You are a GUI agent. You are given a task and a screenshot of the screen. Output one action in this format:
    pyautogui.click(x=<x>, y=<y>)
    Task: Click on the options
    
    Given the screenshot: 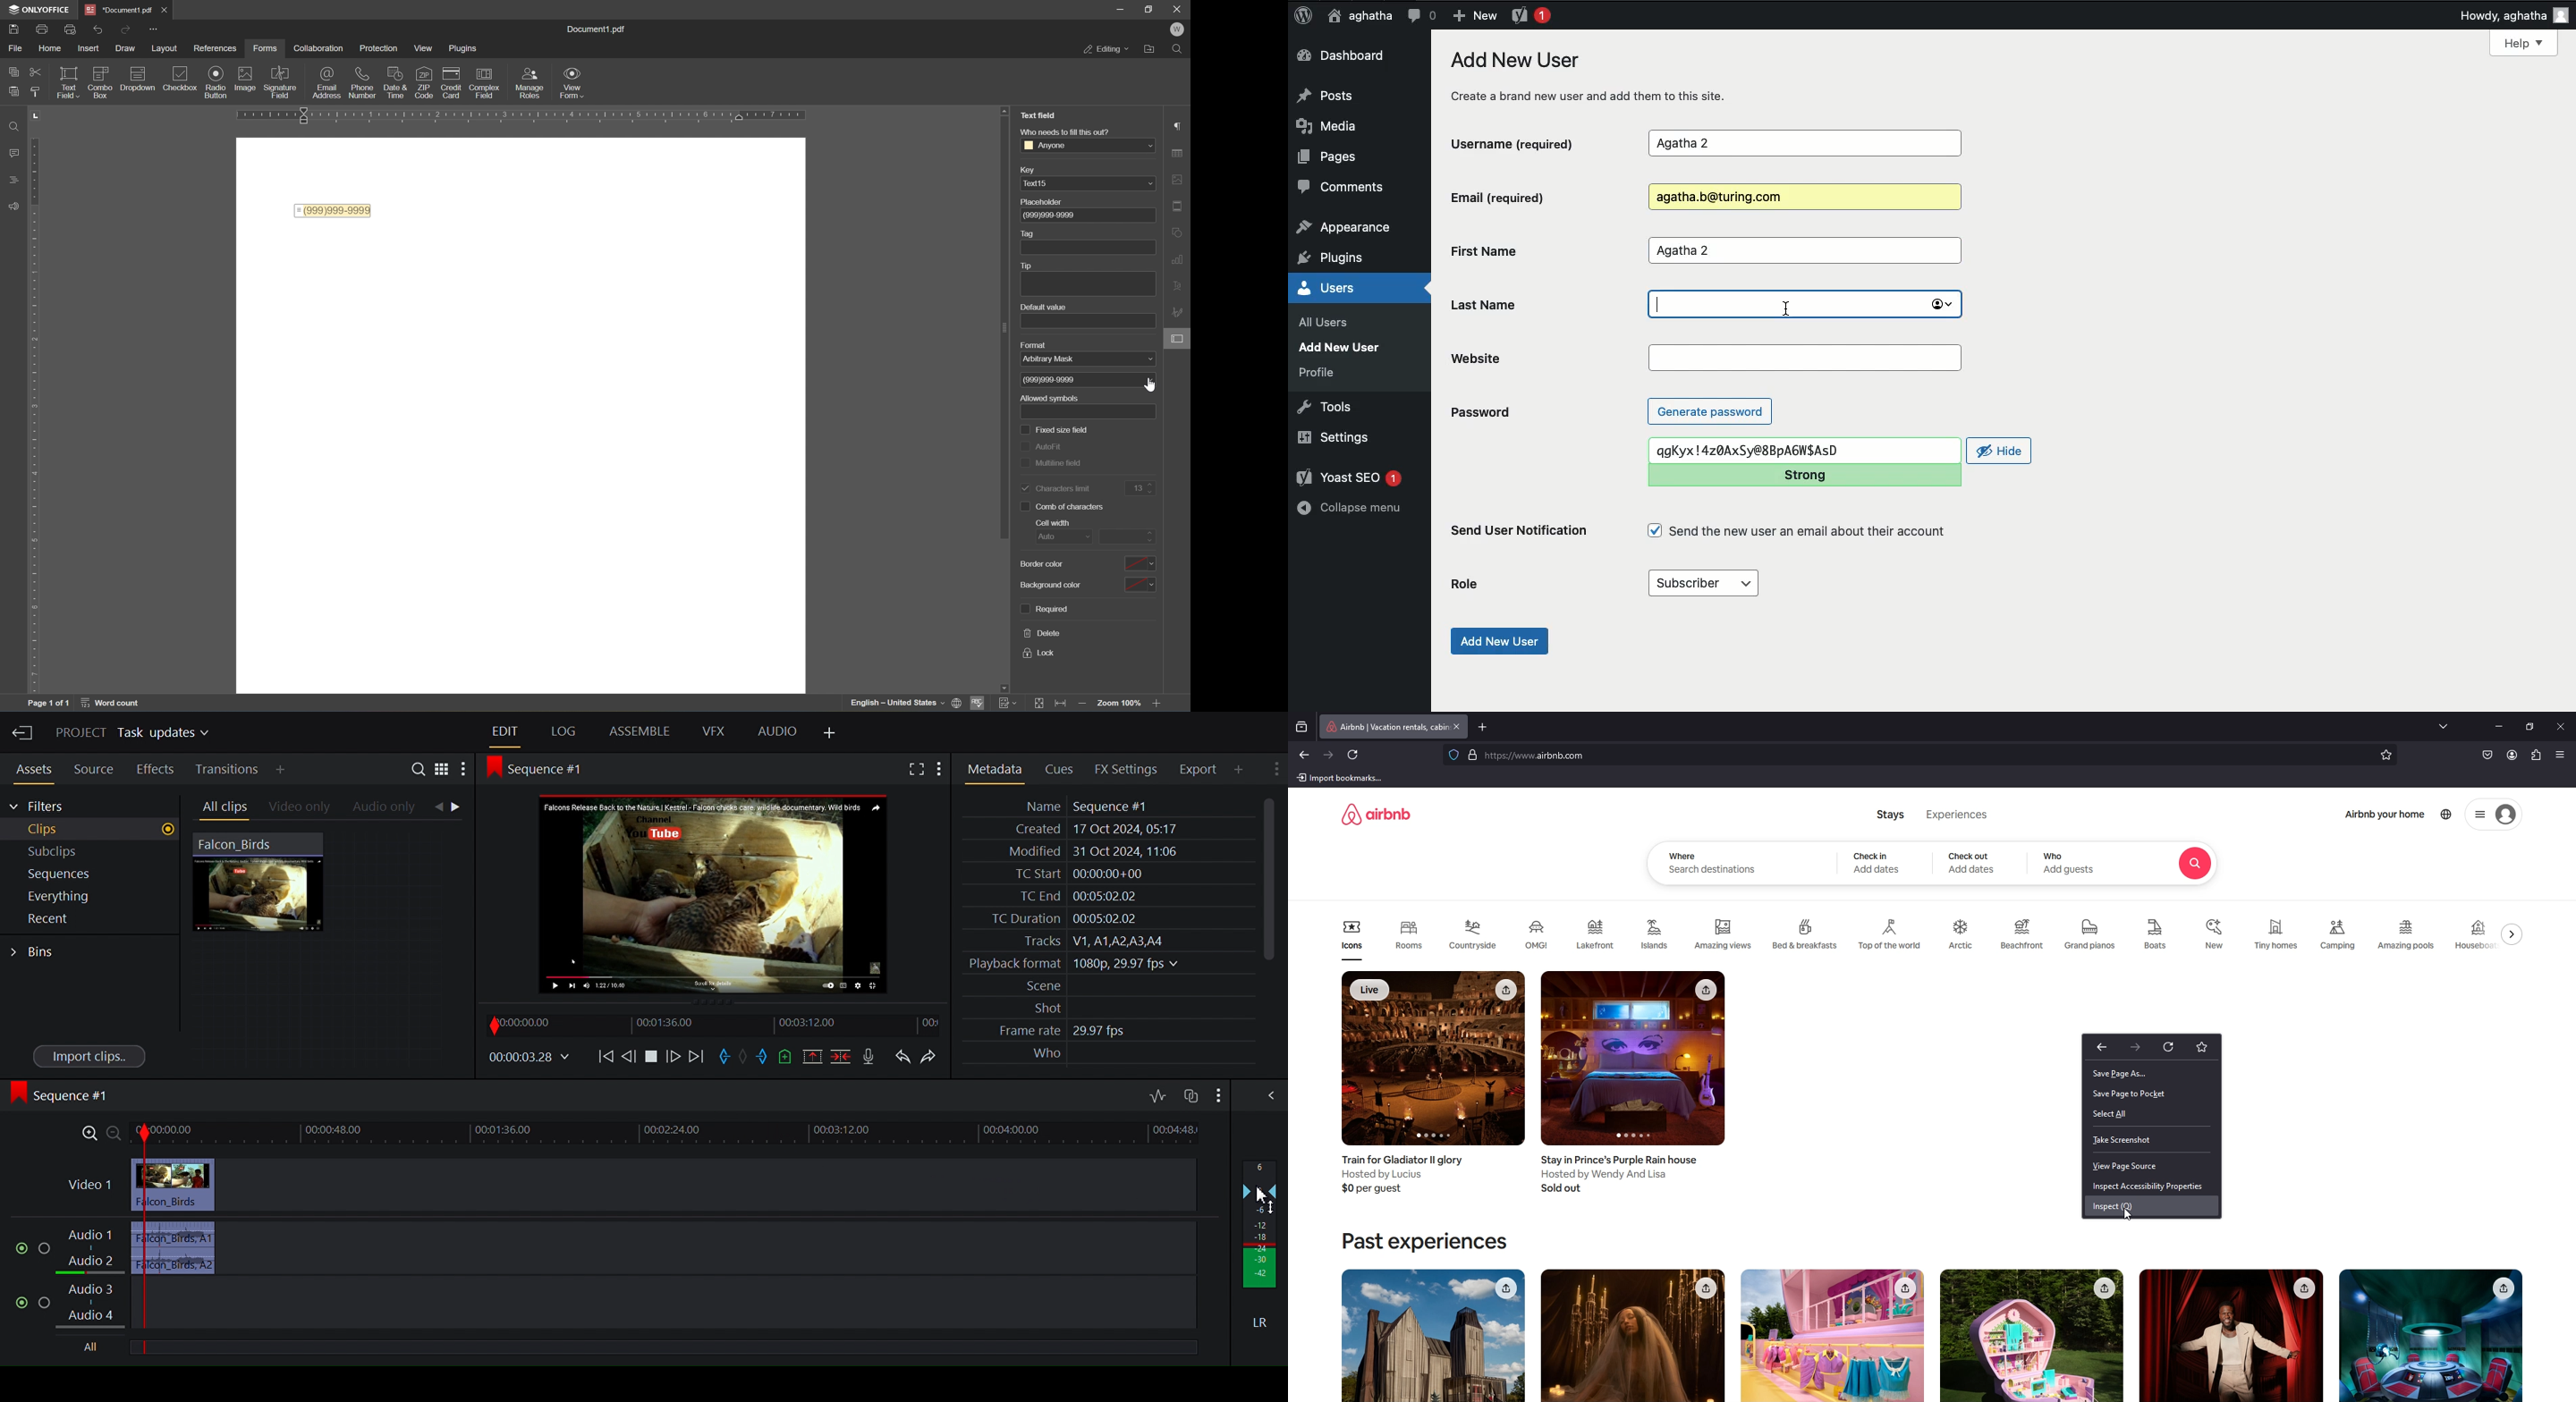 What is the action you would take?
    pyautogui.click(x=2479, y=815)
    